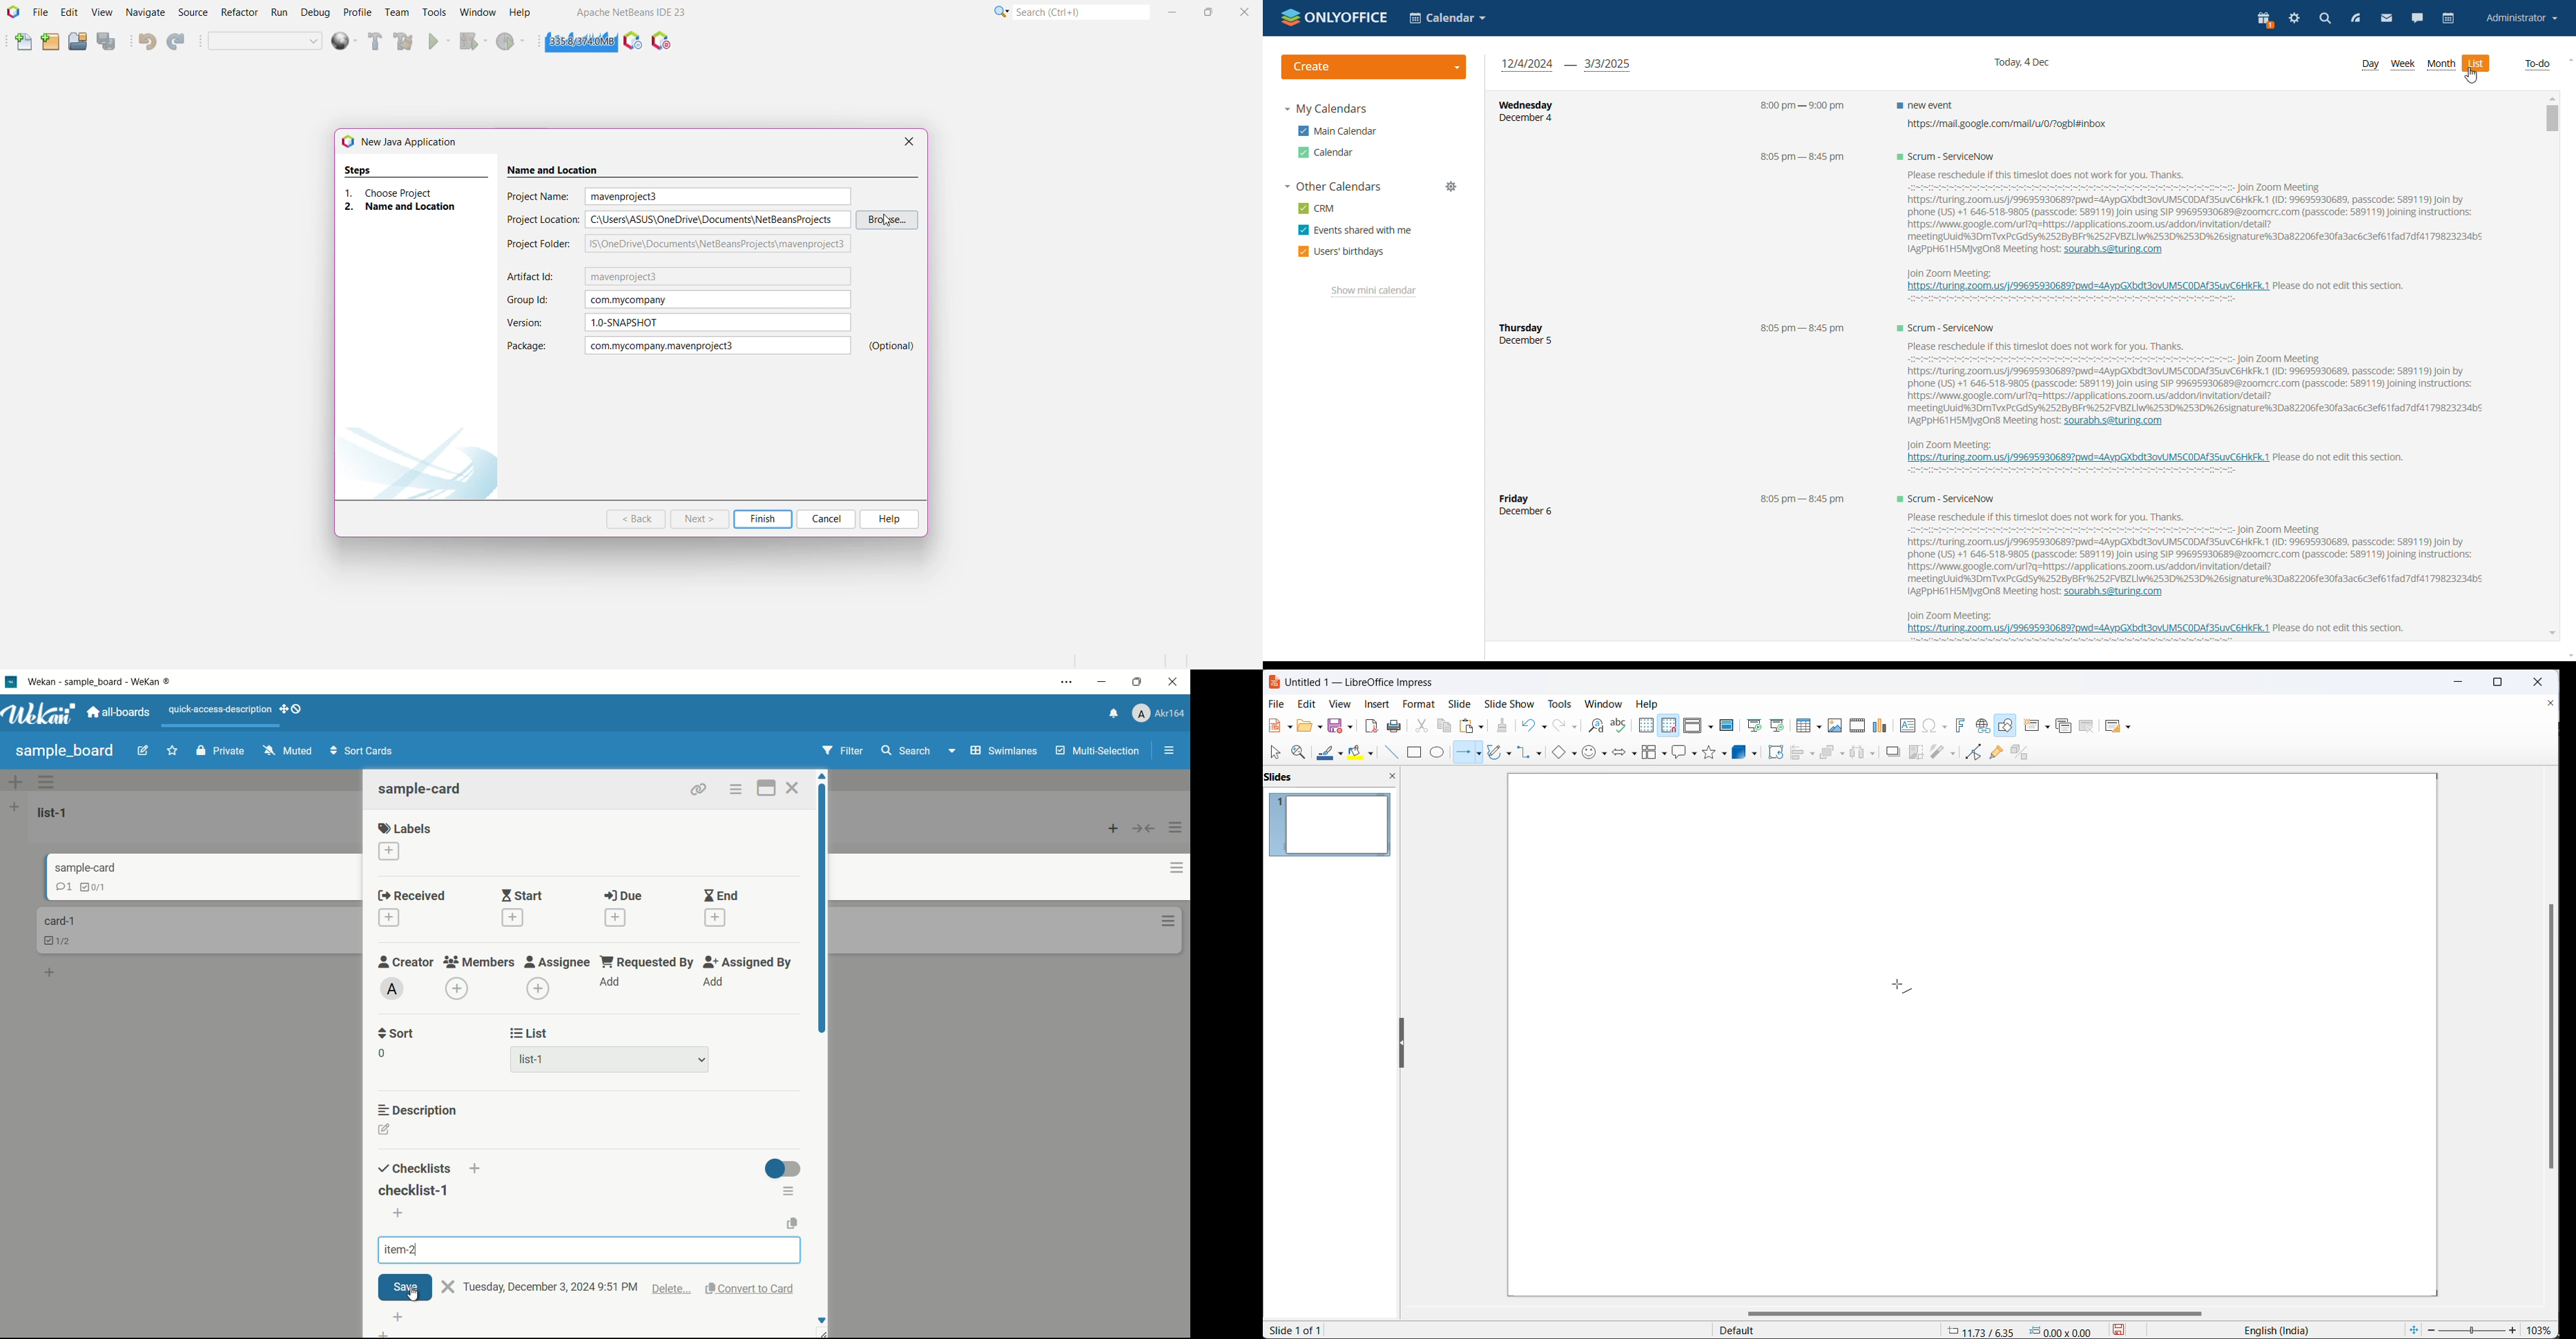  Describe the element at coordinates (47, 781) in the screenshot. I see `swimlane actions` at that location.